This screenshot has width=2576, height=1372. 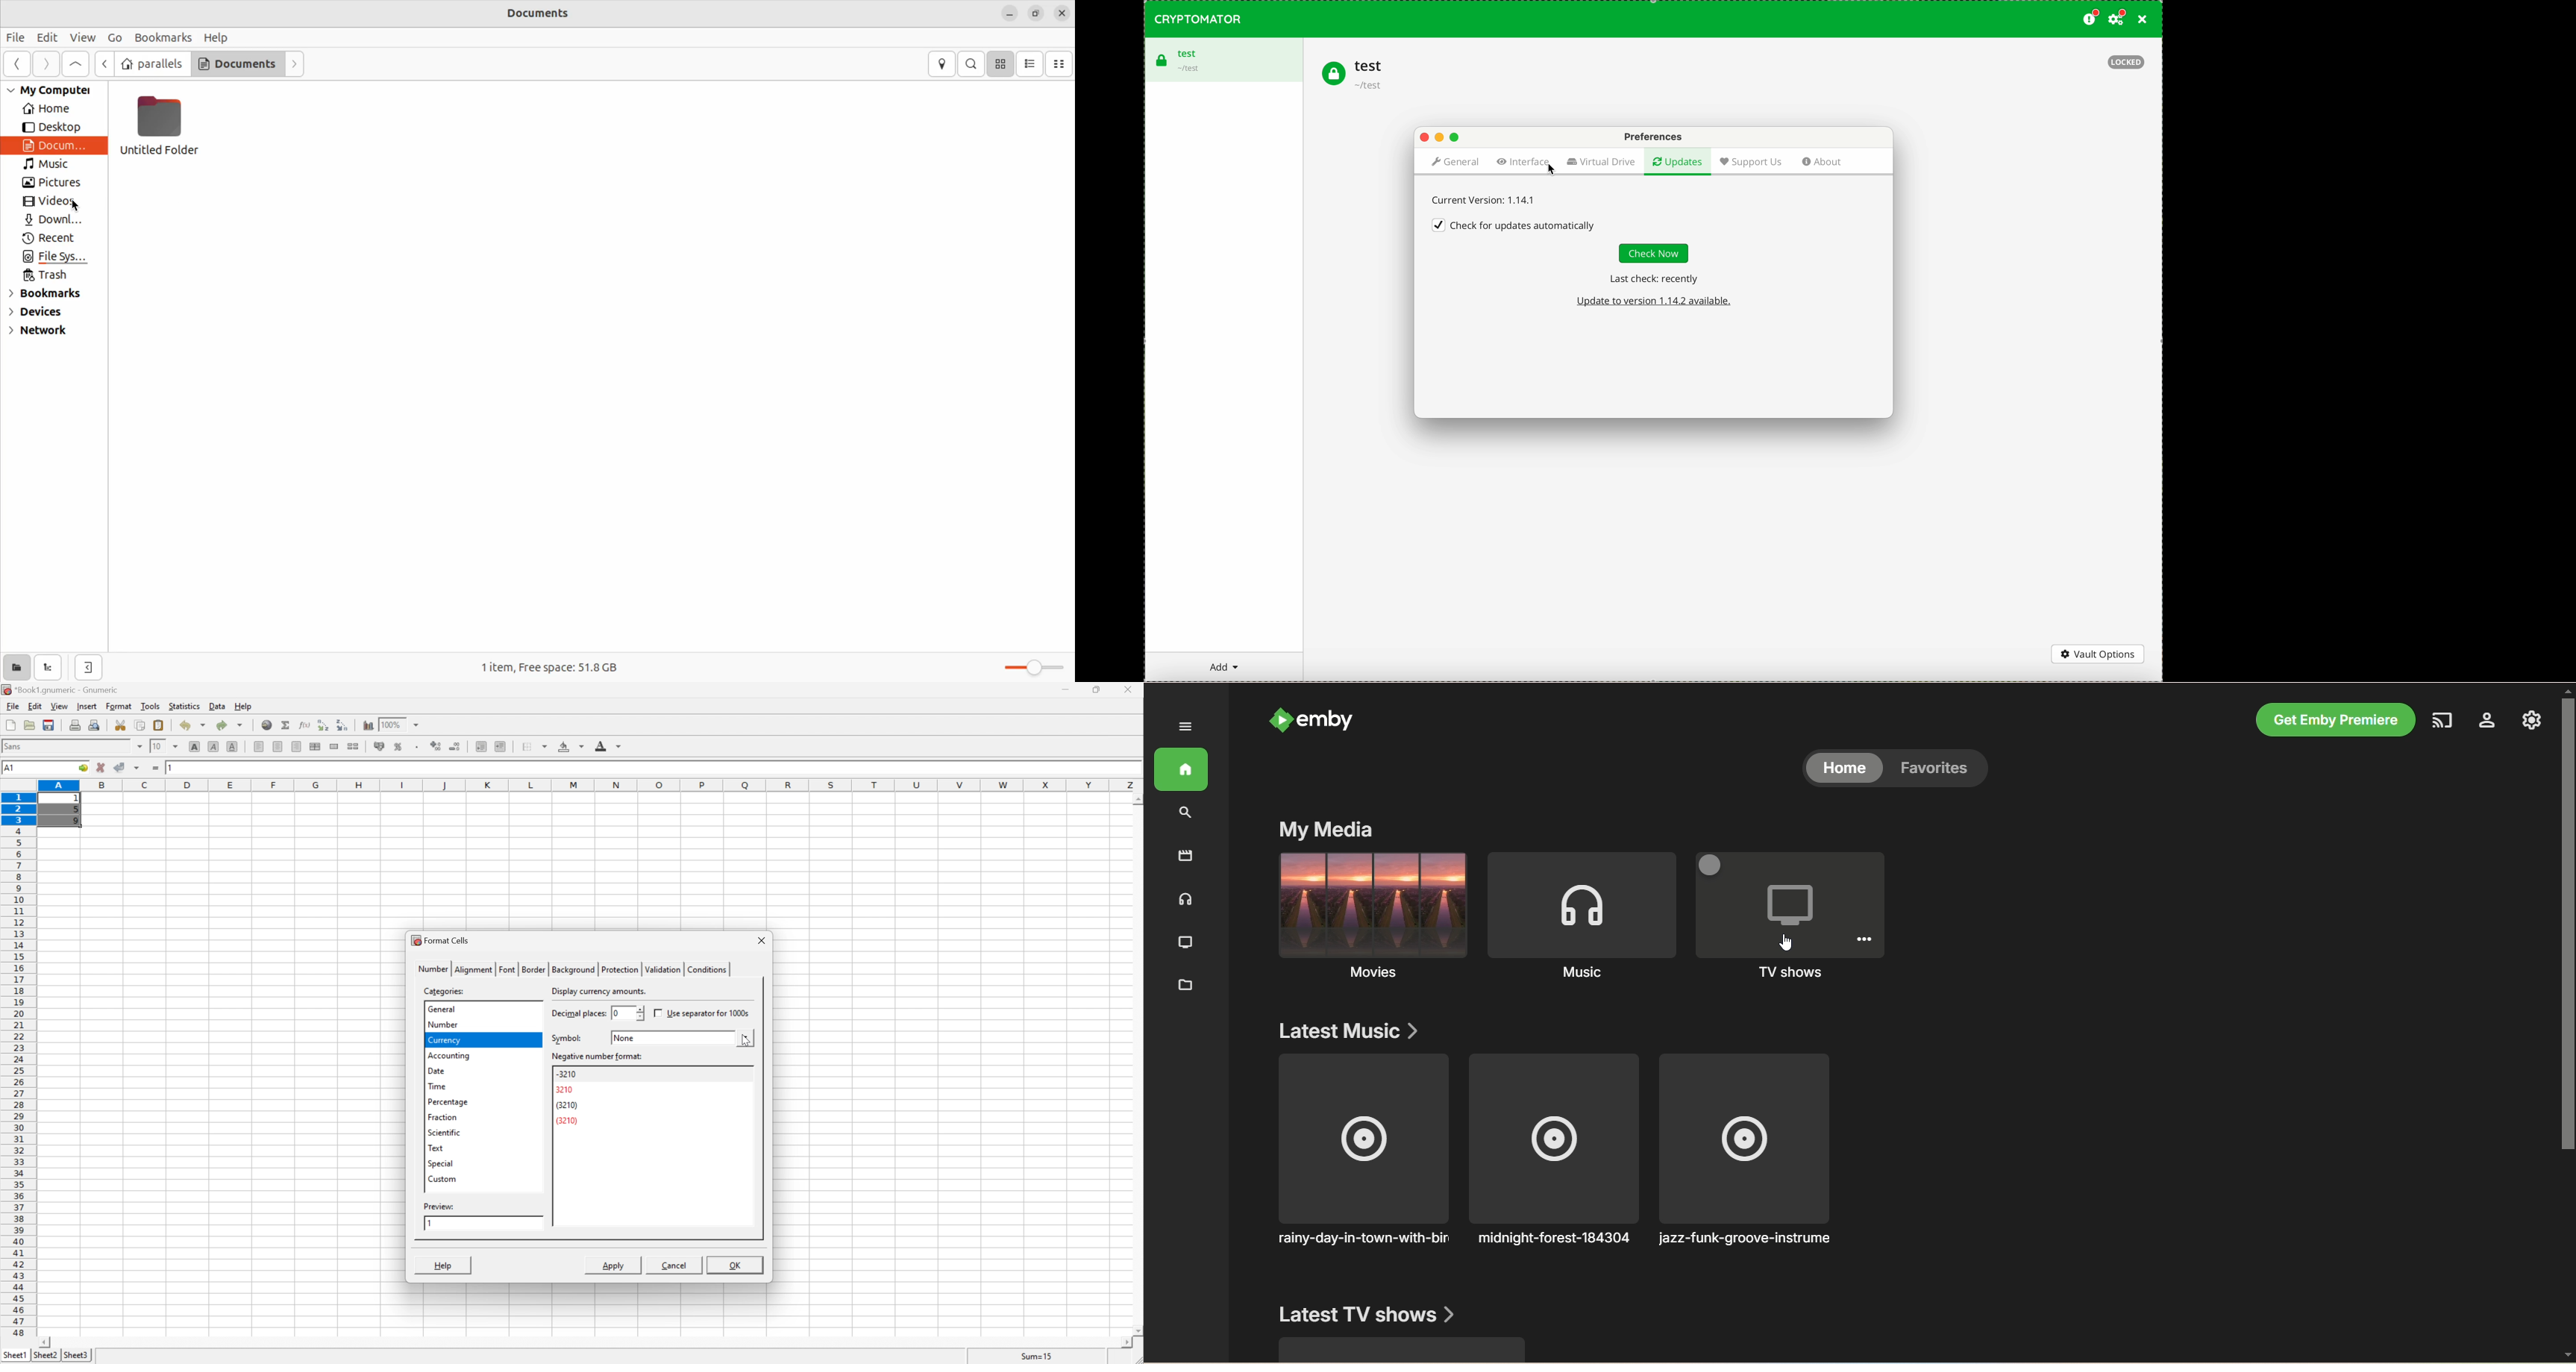 I want to click on percentage, so click(x=448, y=1101).